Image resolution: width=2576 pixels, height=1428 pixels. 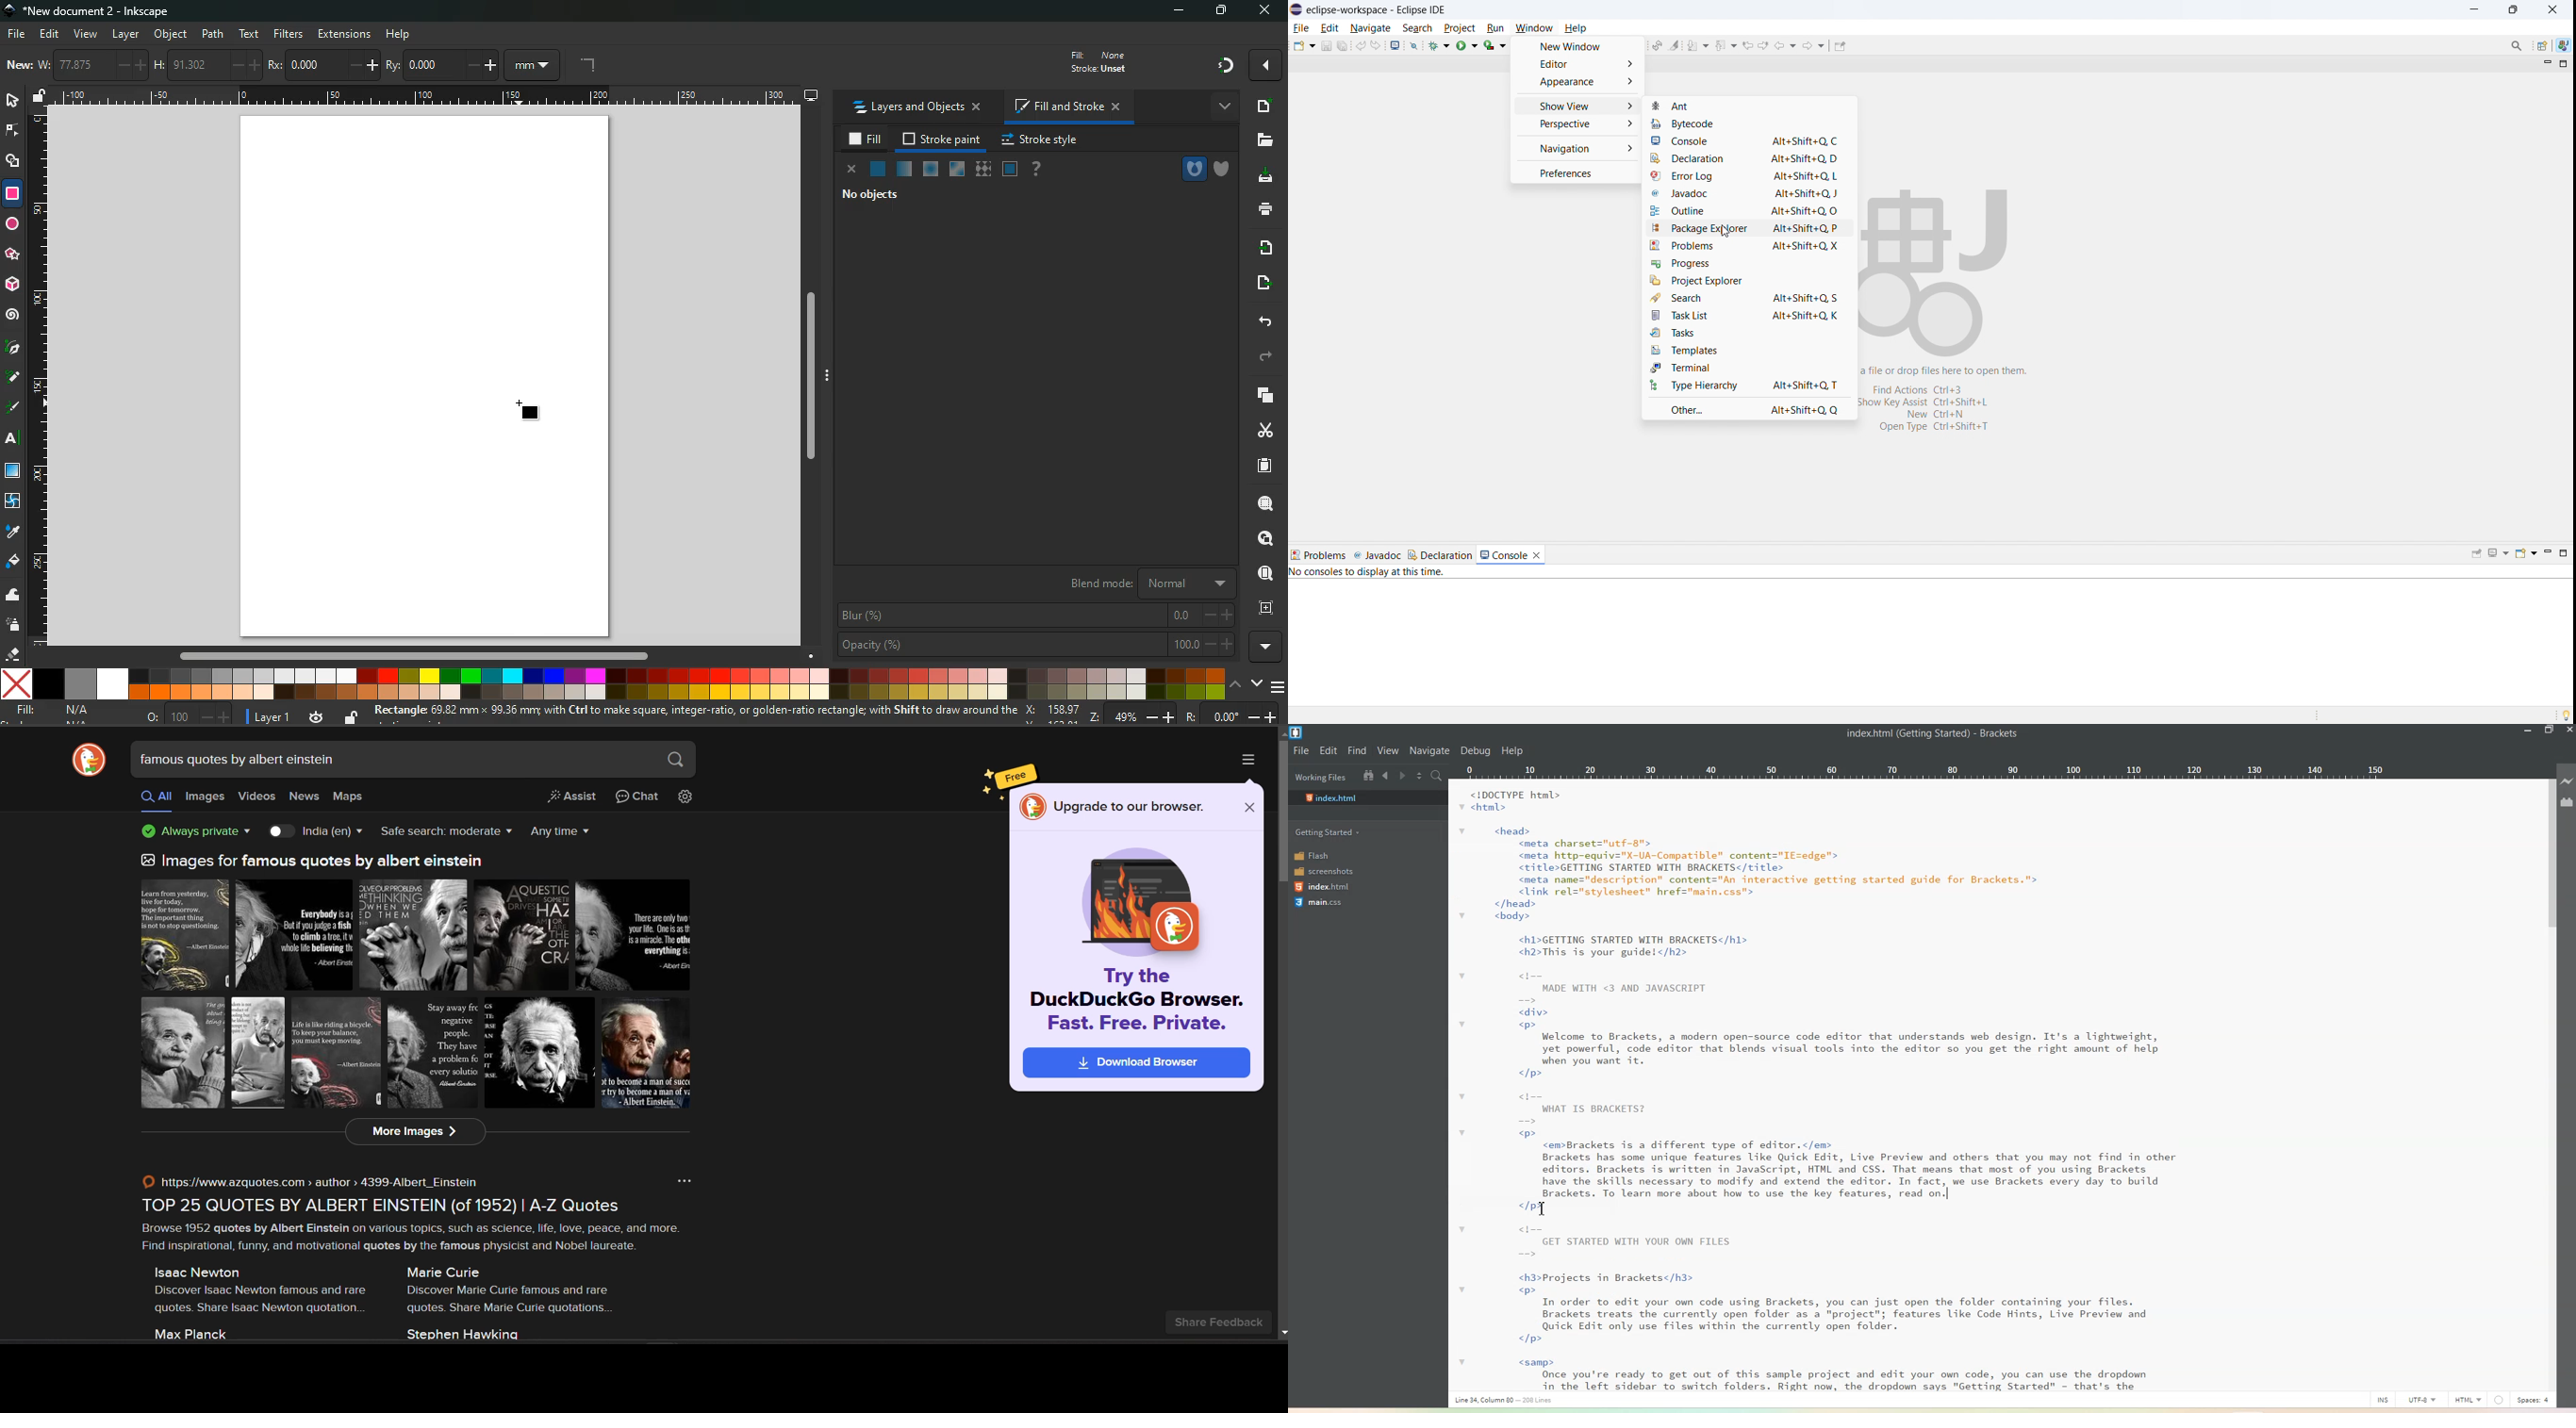 I want to click on h, so click(x=206, y=65).